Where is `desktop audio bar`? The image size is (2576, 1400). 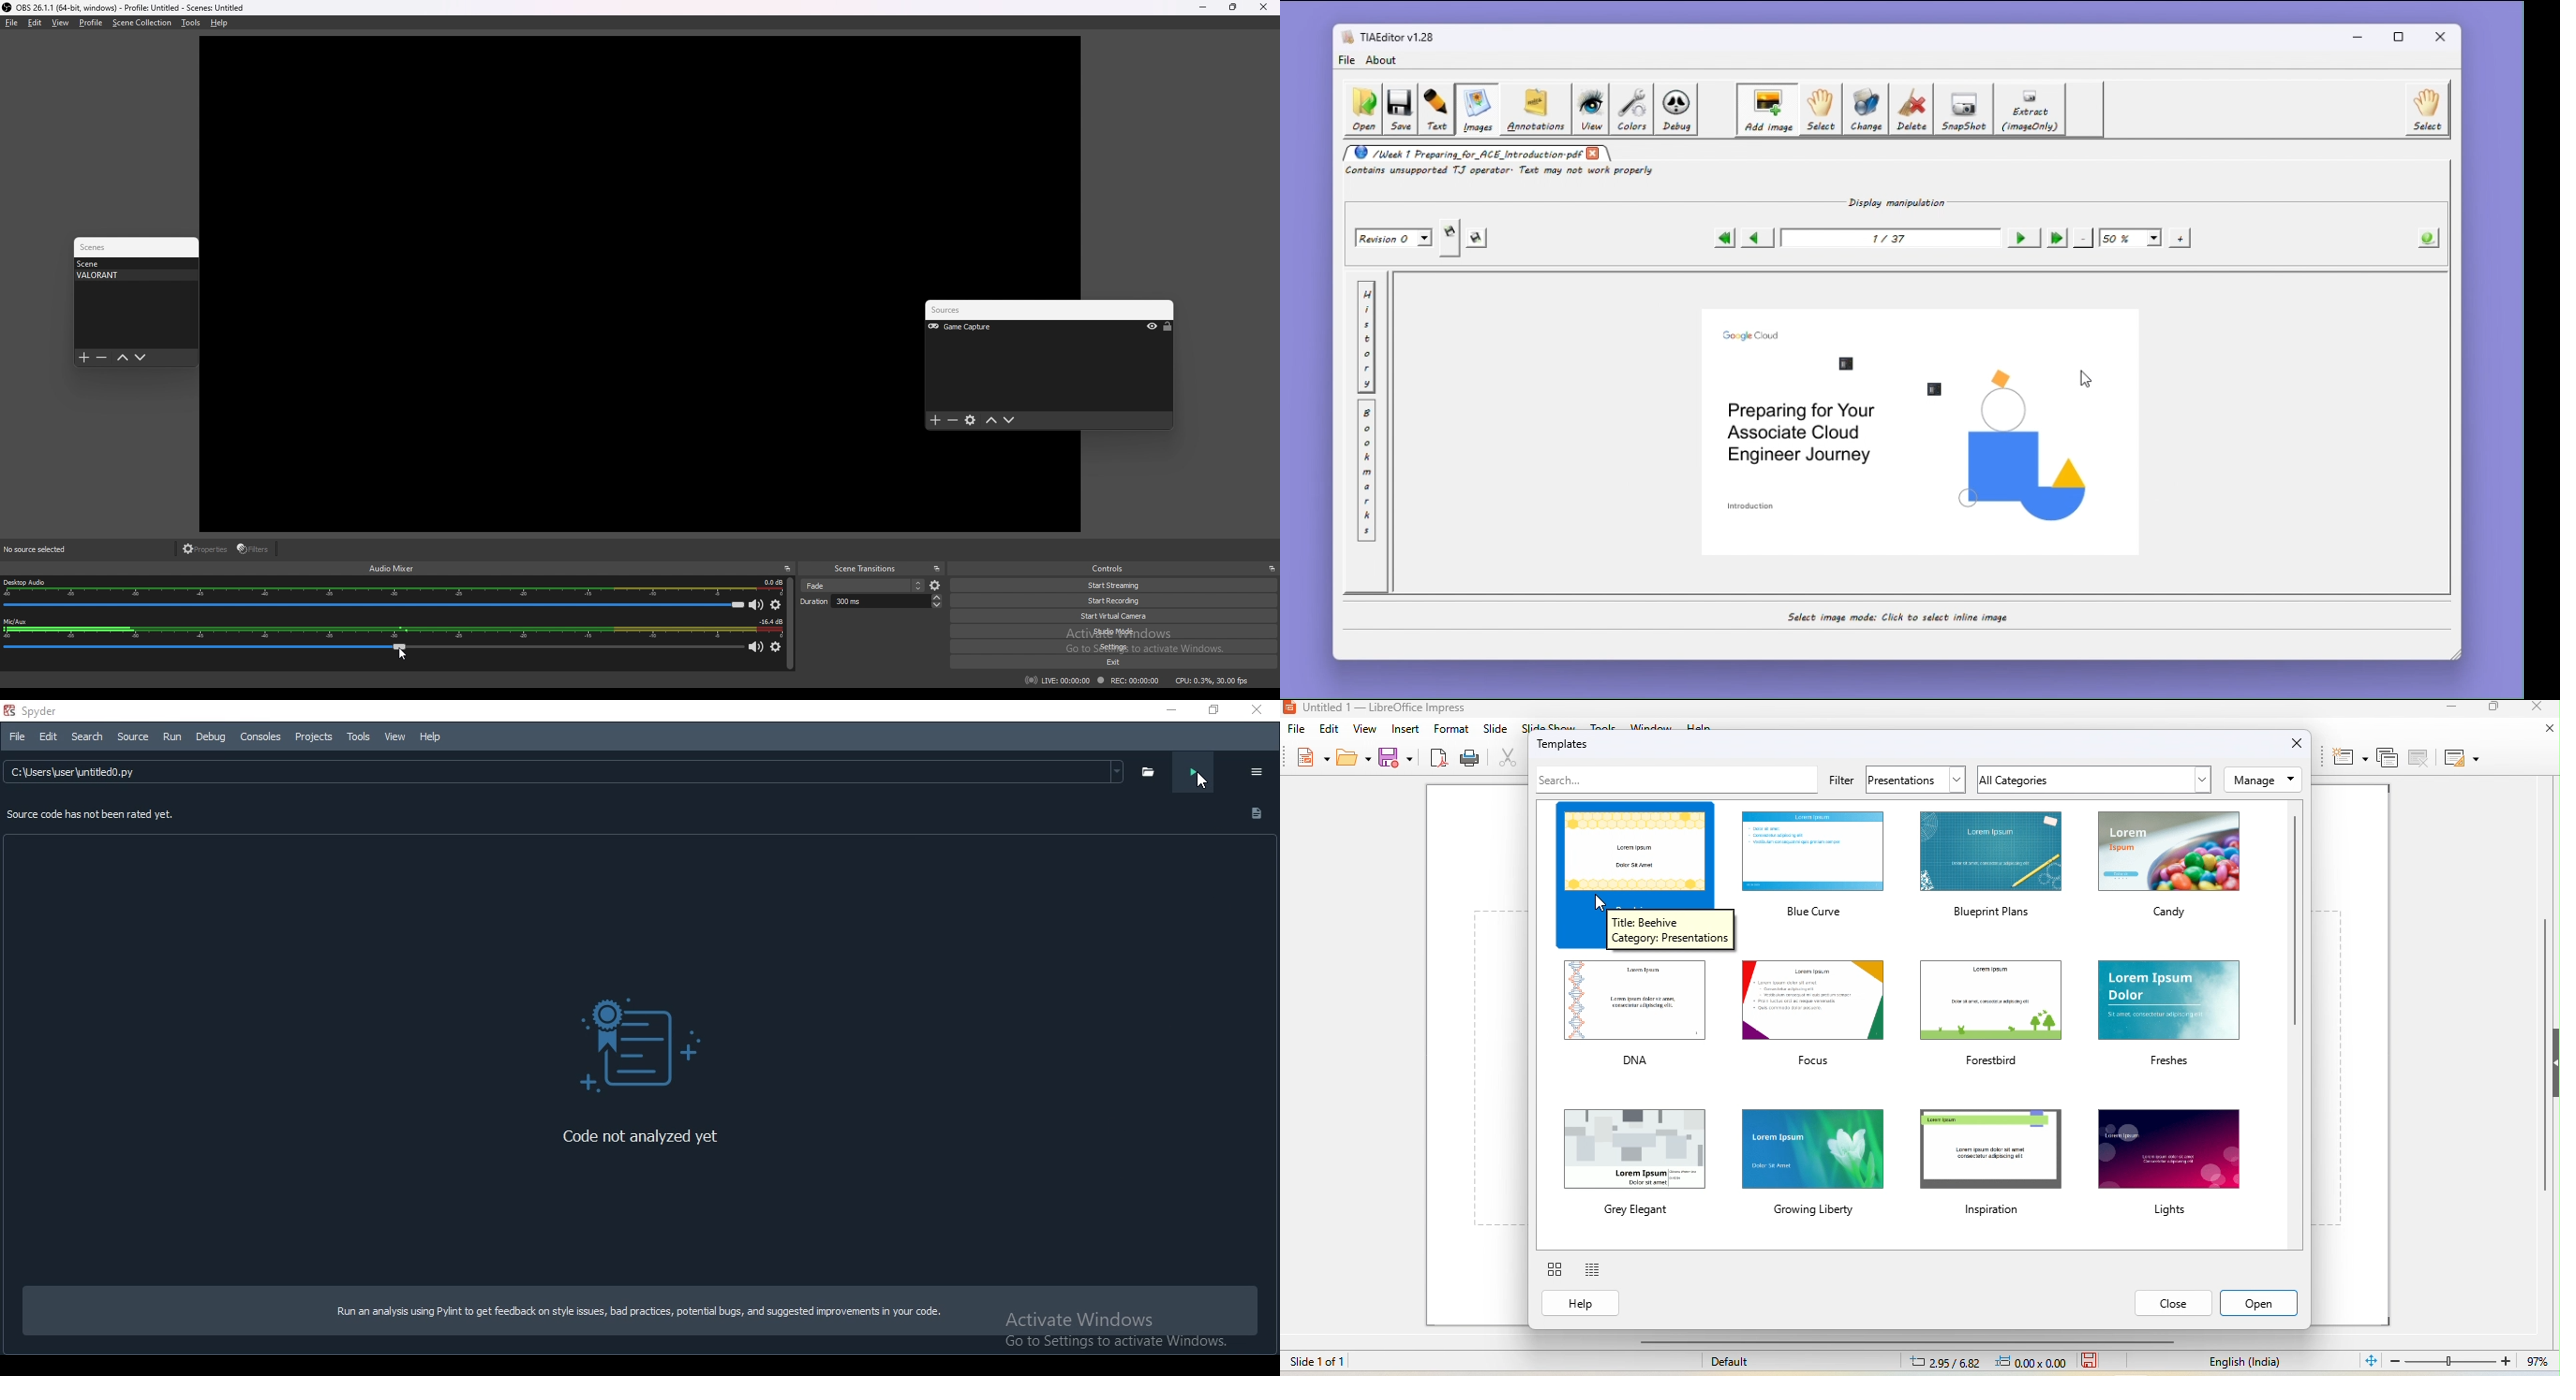
desktop audio bar is located at coordinates (373, 605).